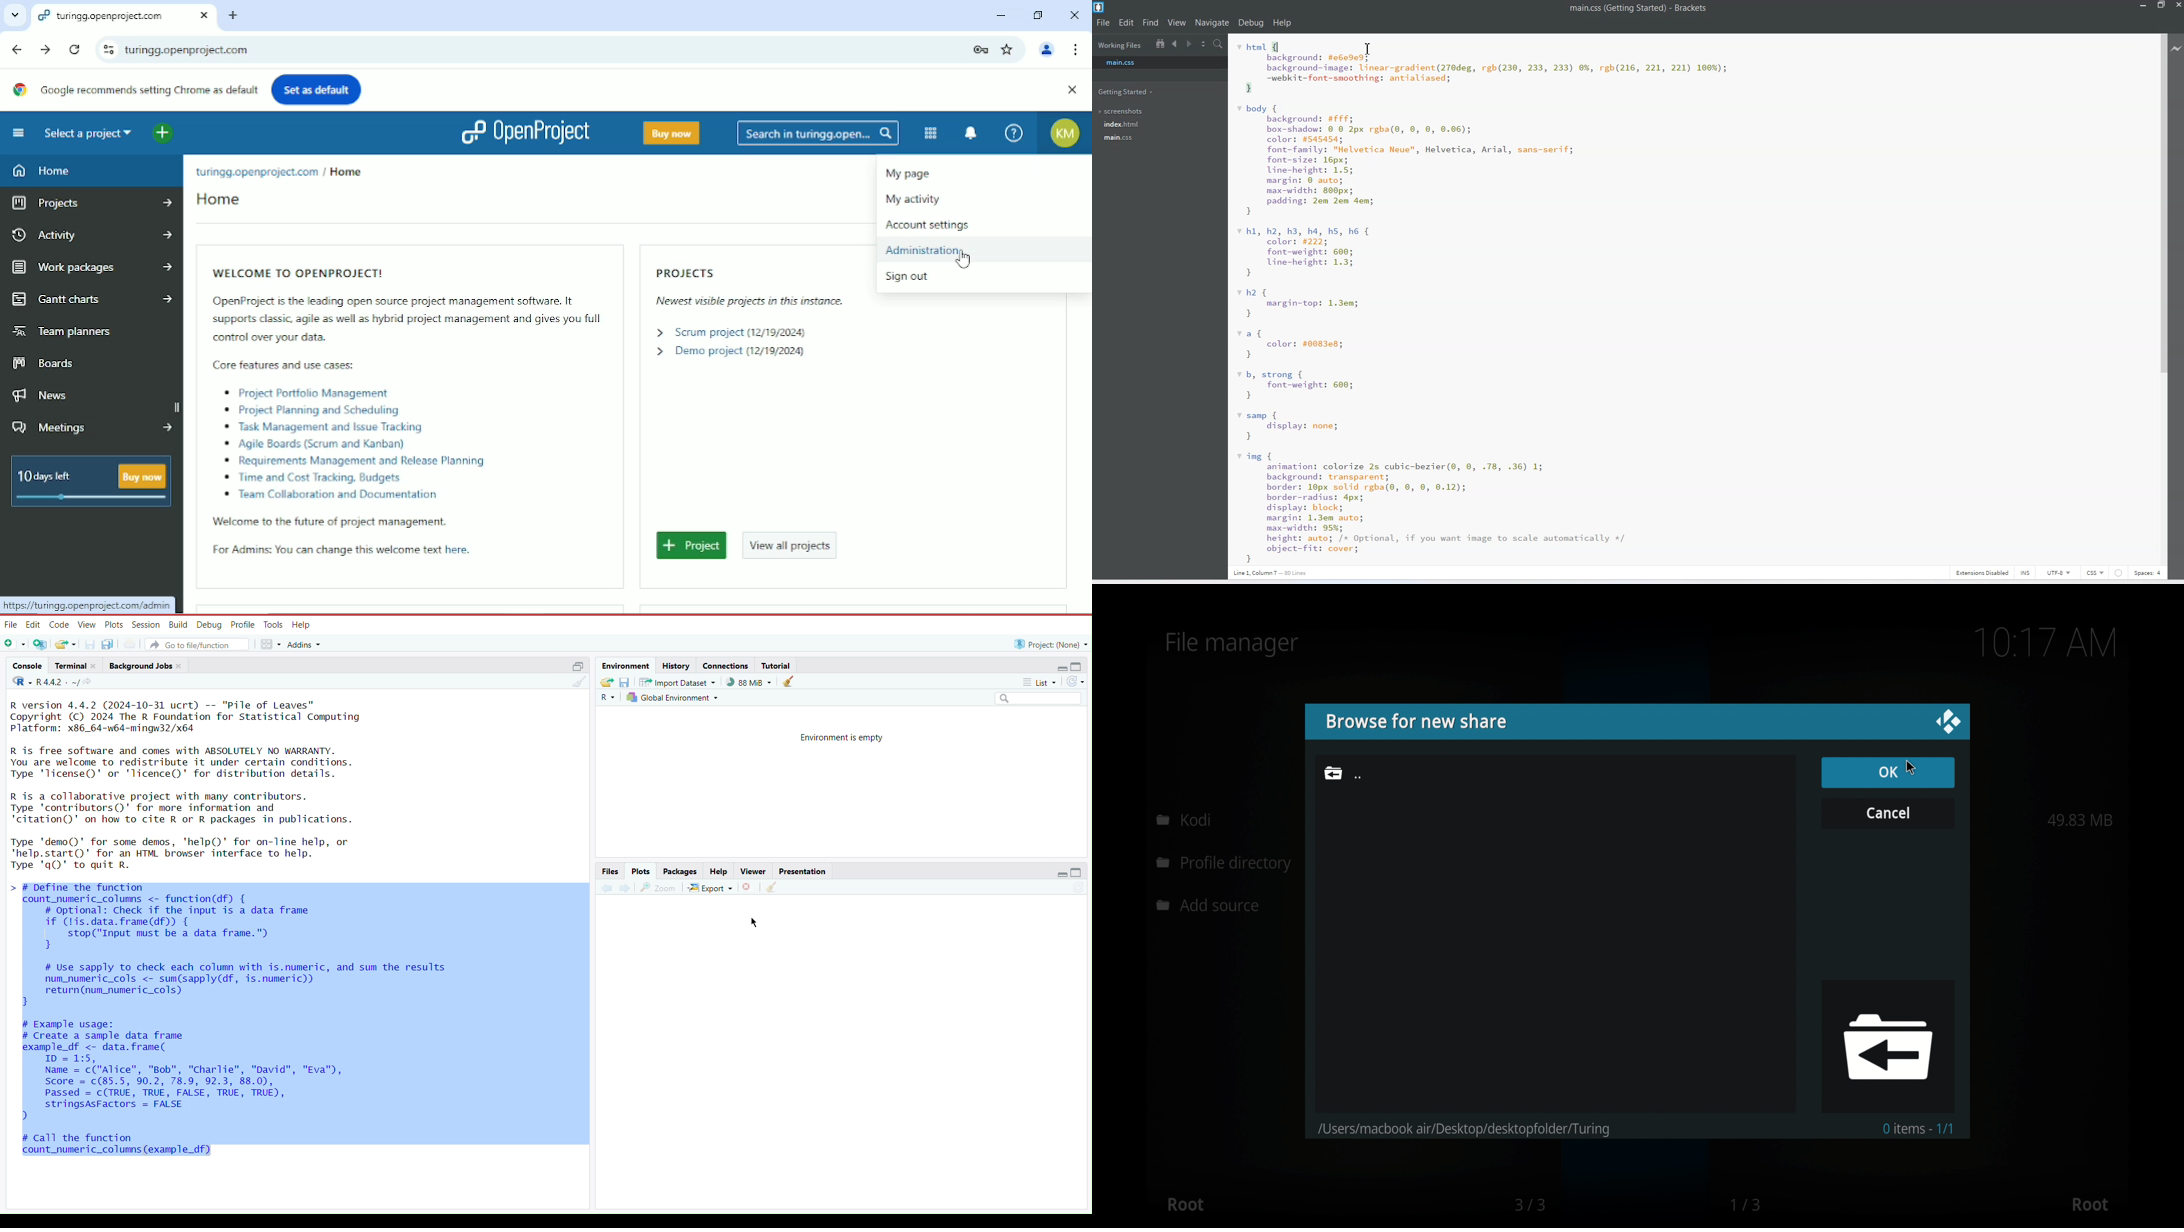  I want to click on Text 2, so click(1508, 299).